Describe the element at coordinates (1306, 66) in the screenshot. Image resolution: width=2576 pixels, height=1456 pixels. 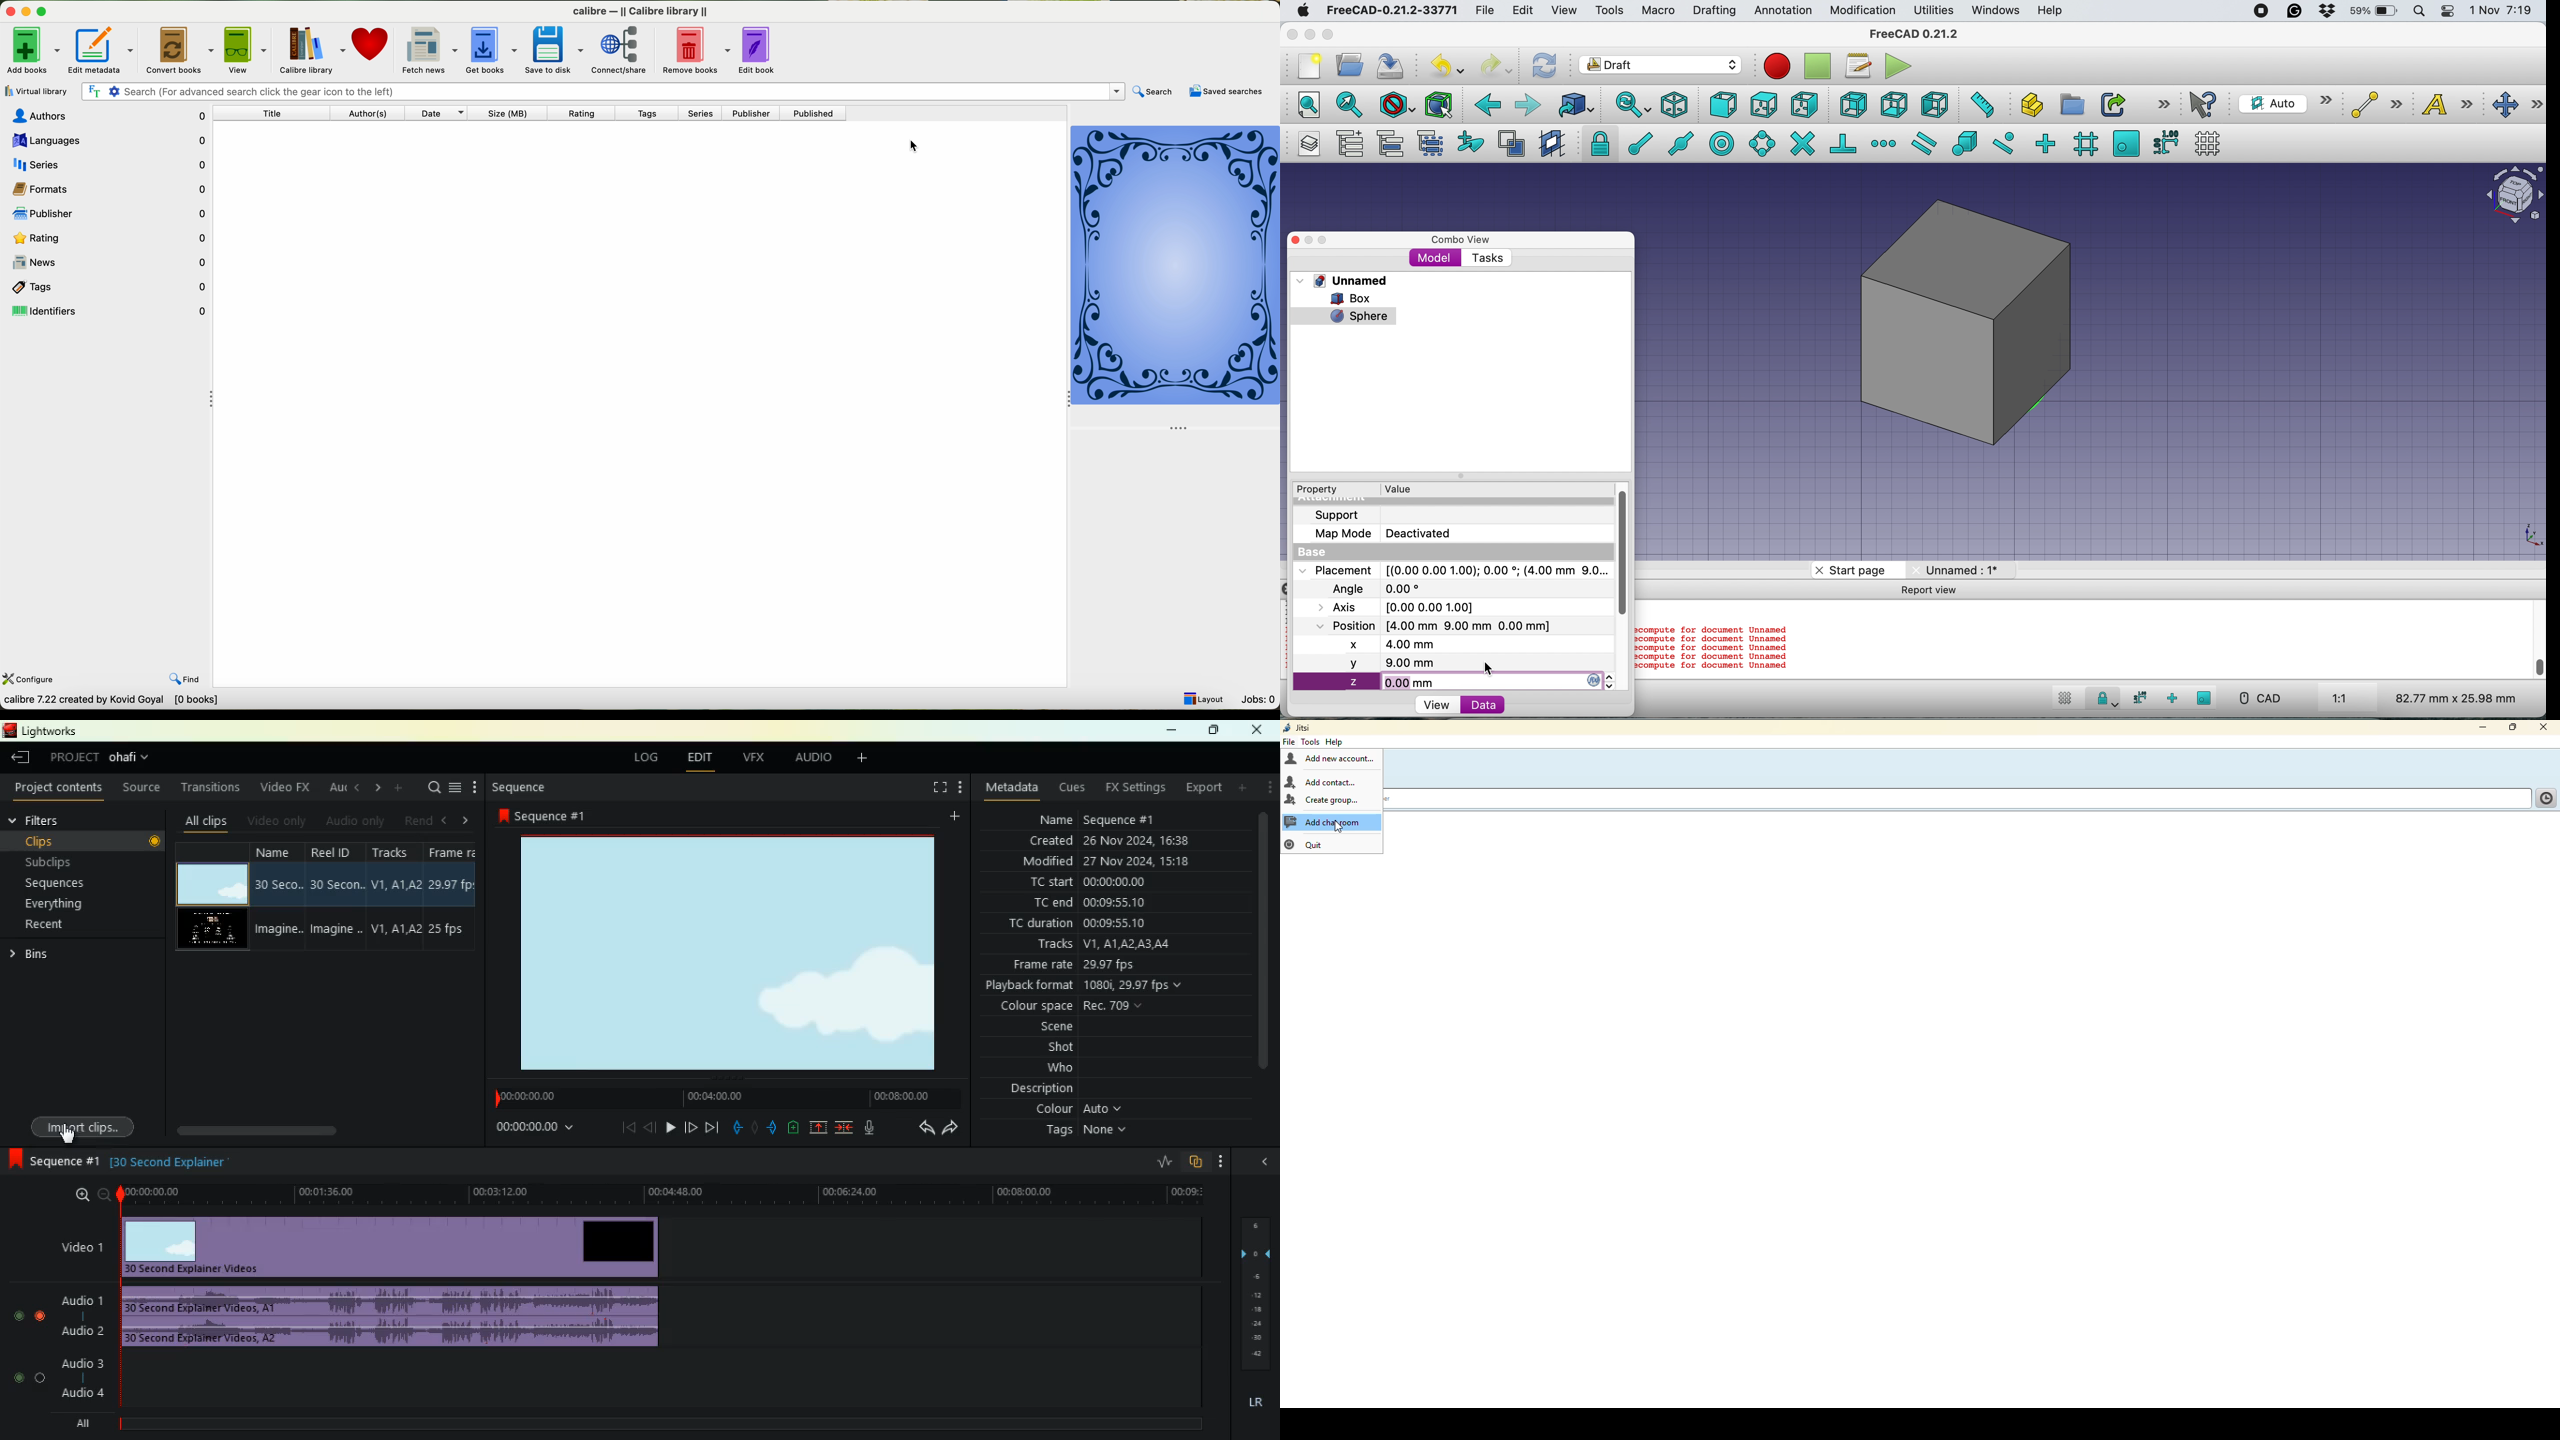
I see `new` at that location.